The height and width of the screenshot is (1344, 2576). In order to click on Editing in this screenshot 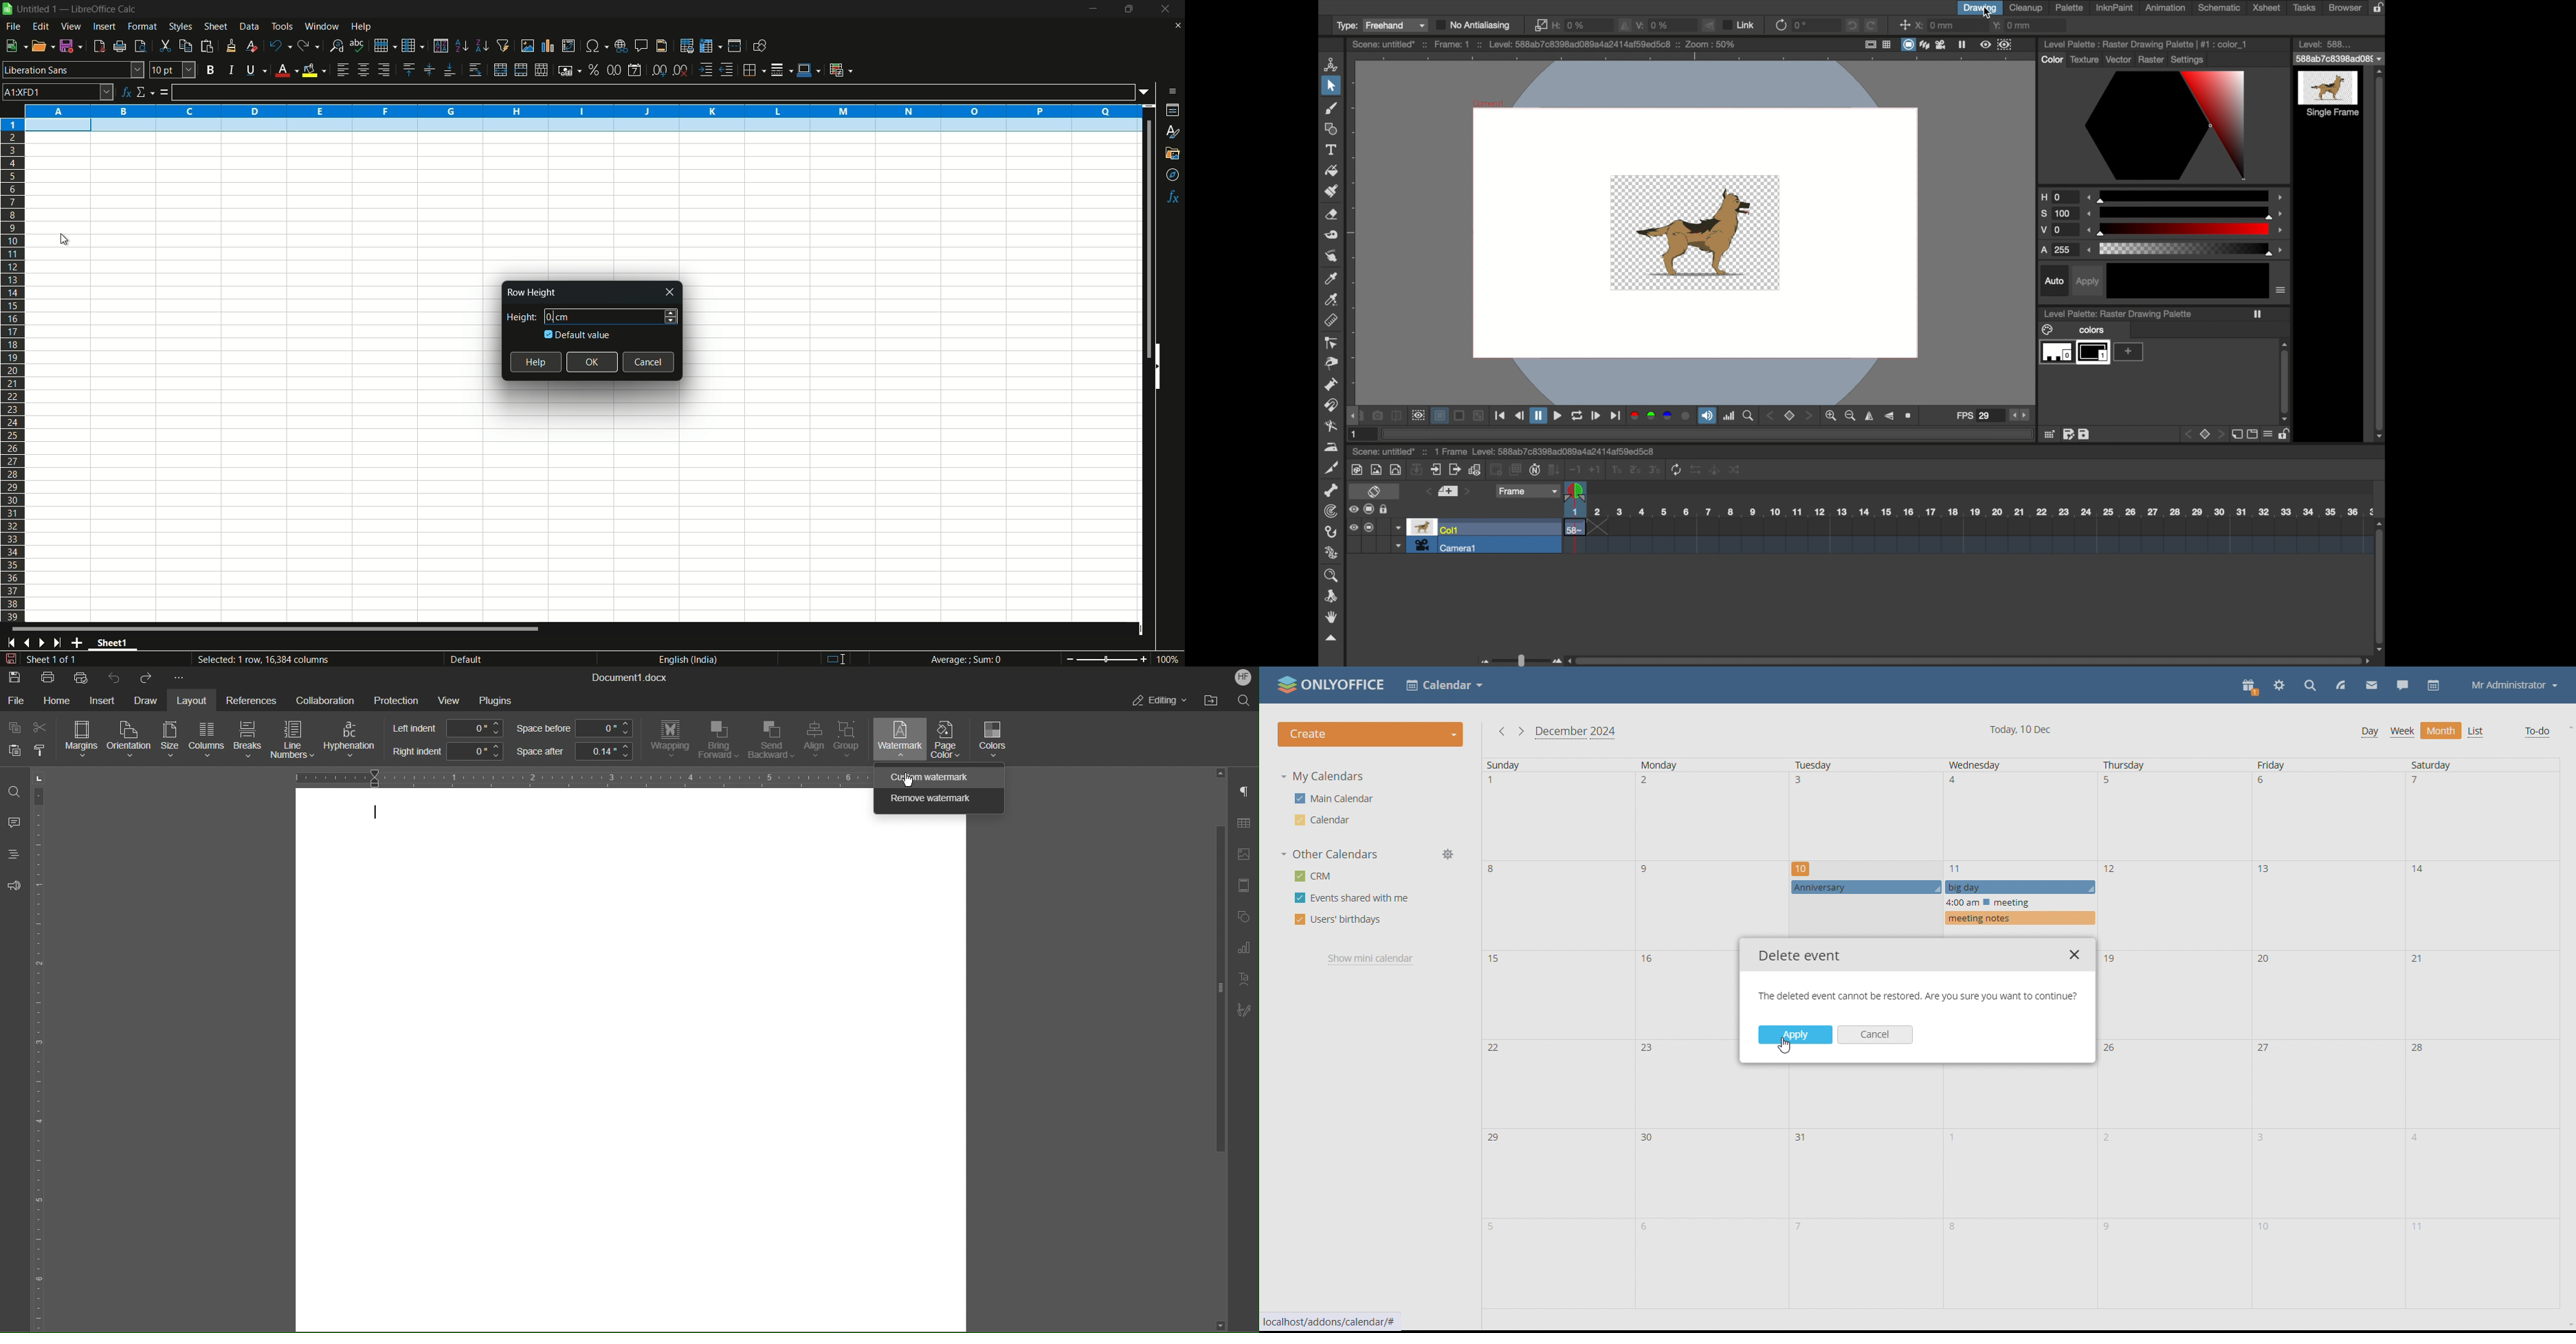, I will do `click(1159, 700)`.